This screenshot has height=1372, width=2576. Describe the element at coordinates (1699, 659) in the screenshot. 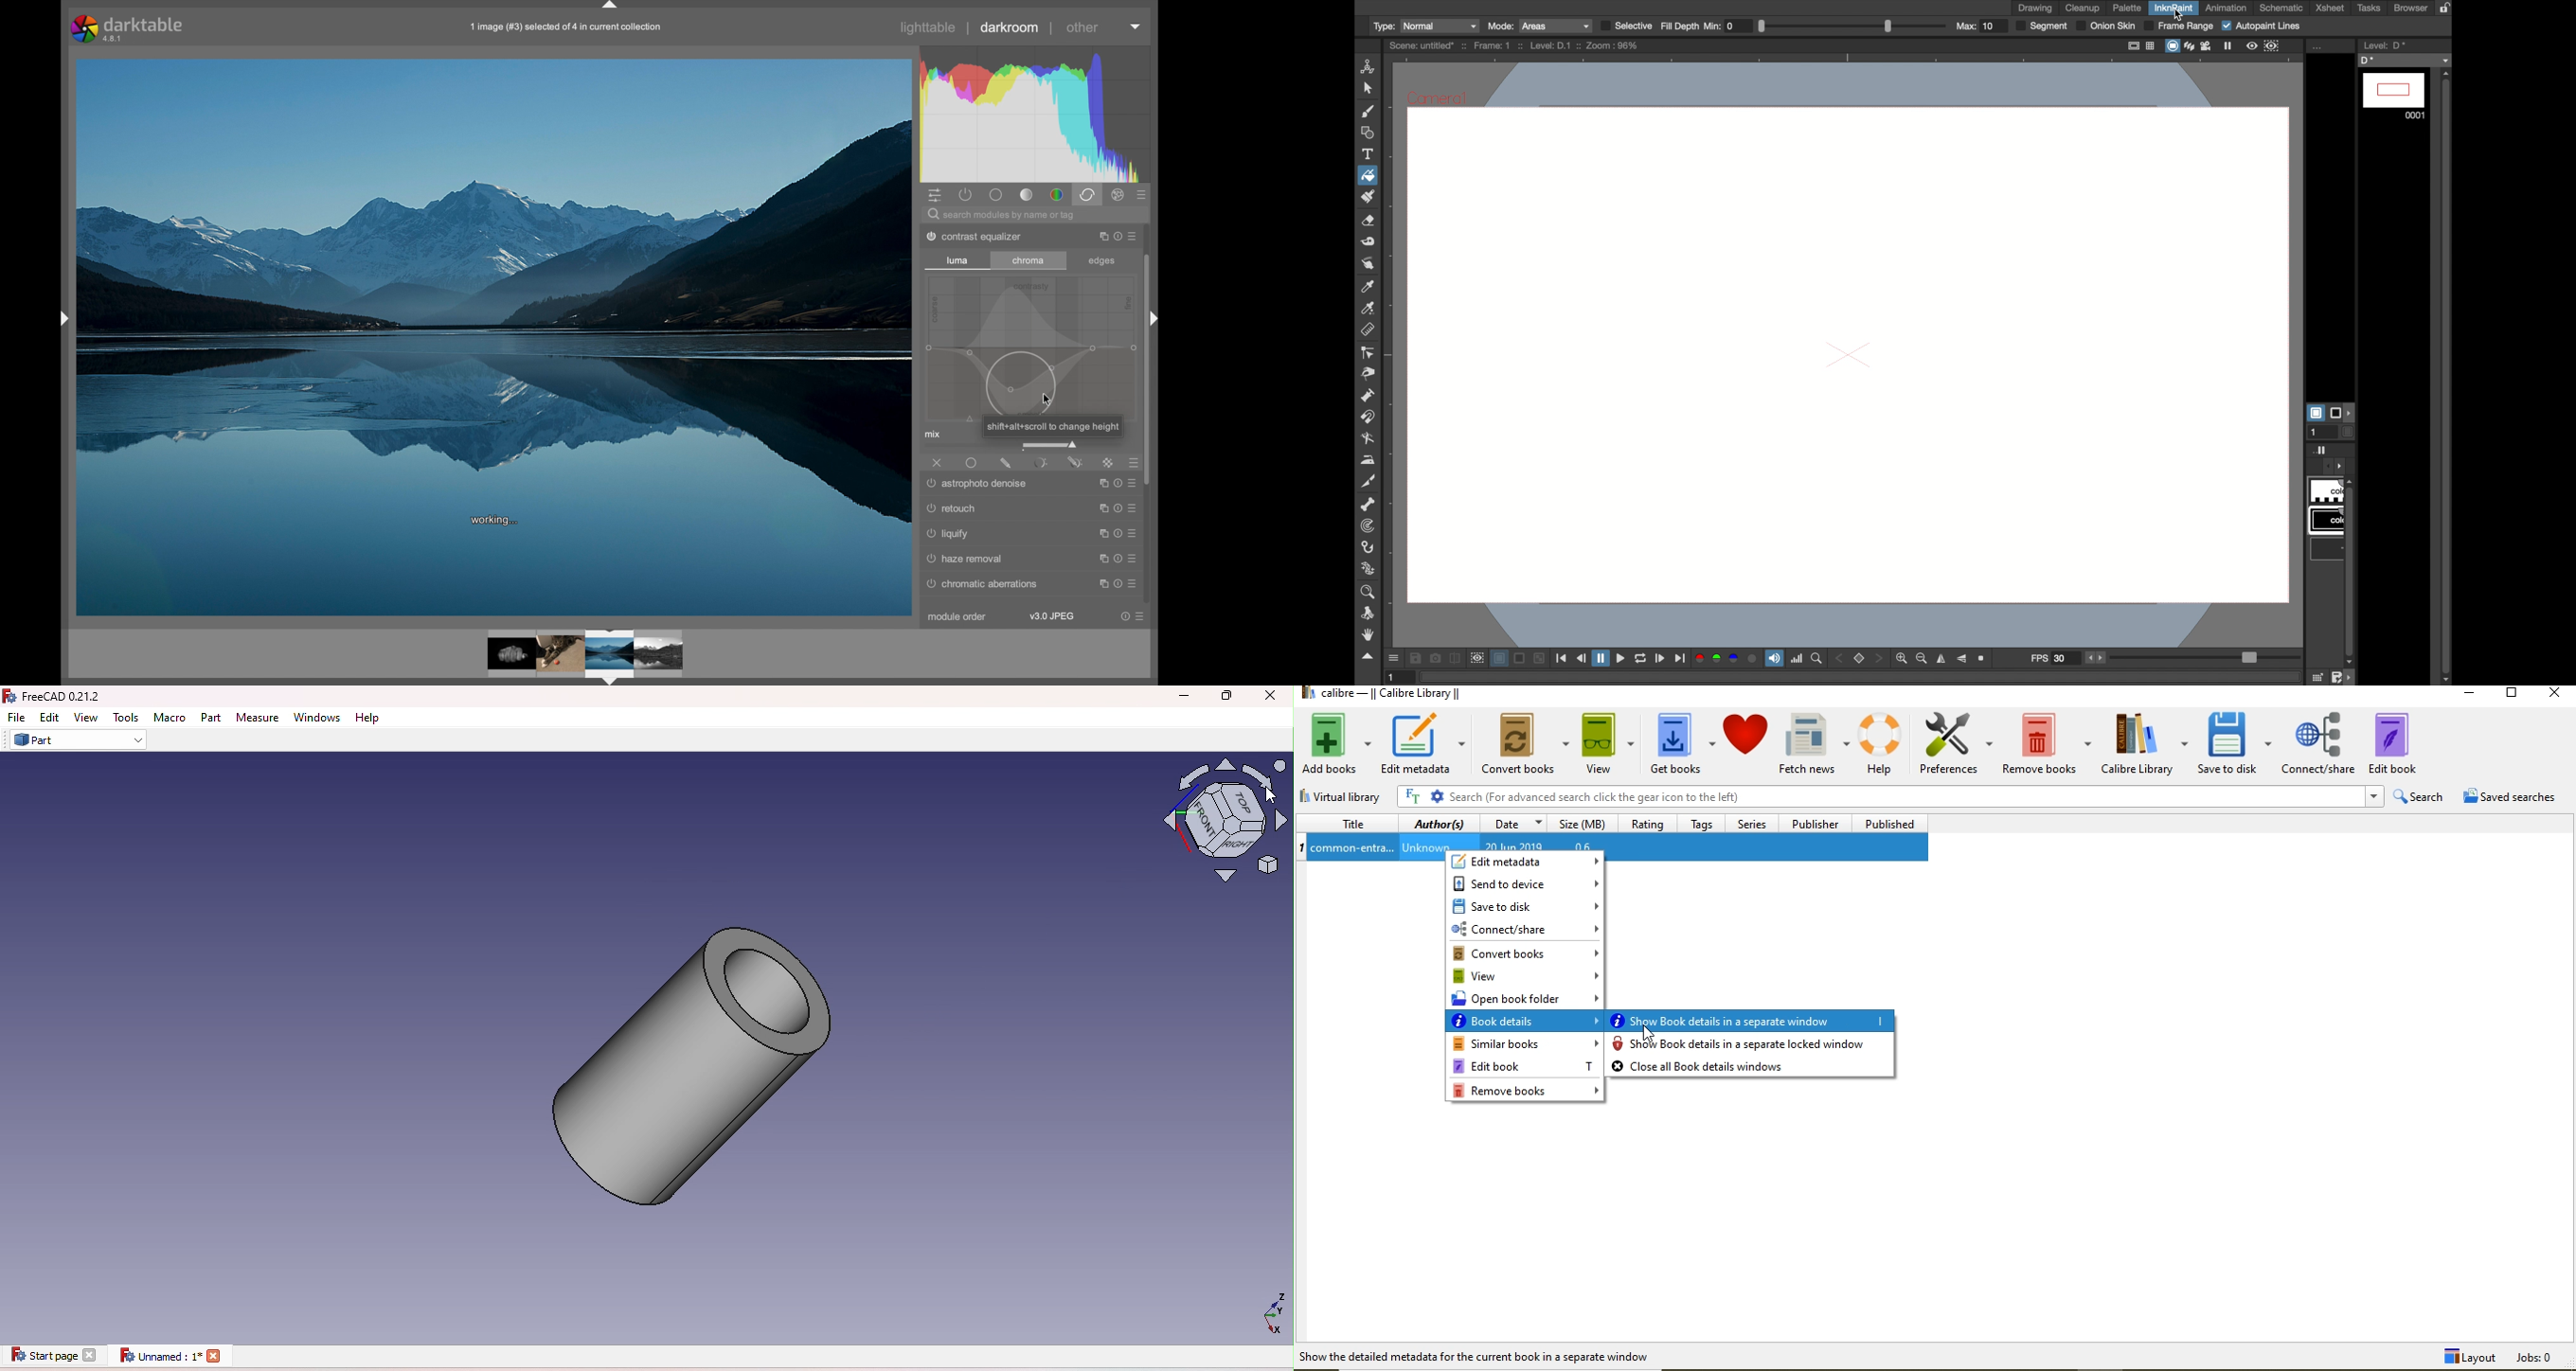

I see `red` at that location.